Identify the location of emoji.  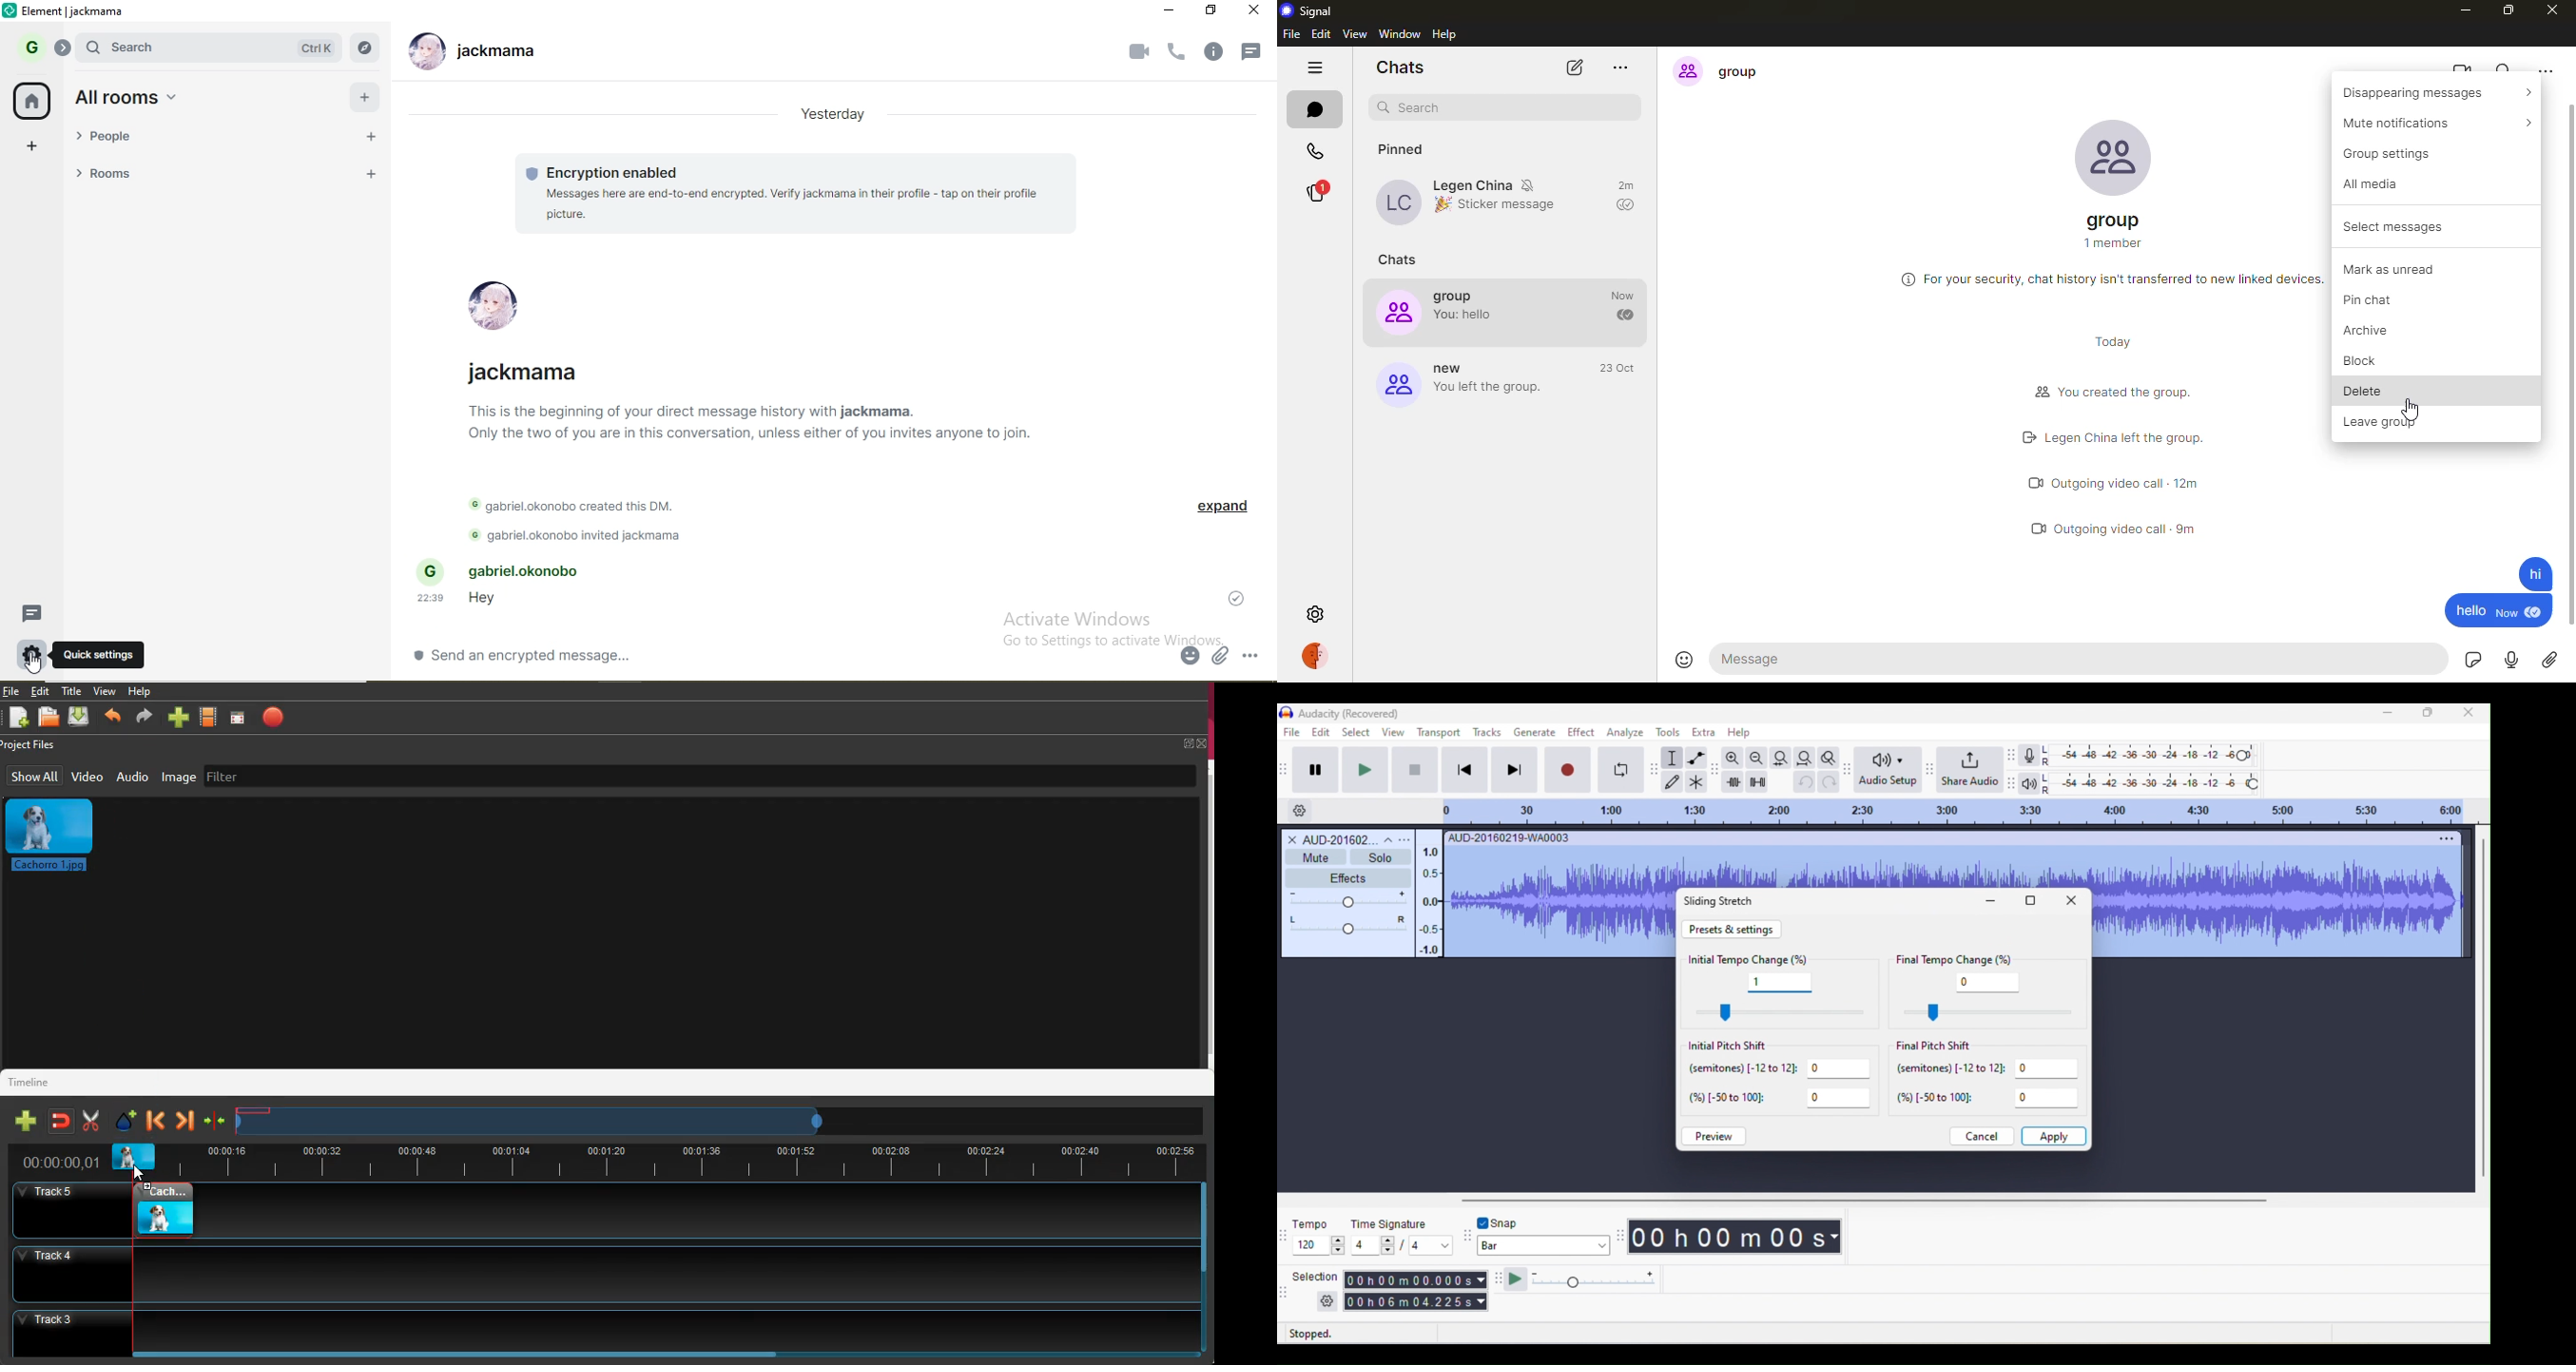
(1442, 205).